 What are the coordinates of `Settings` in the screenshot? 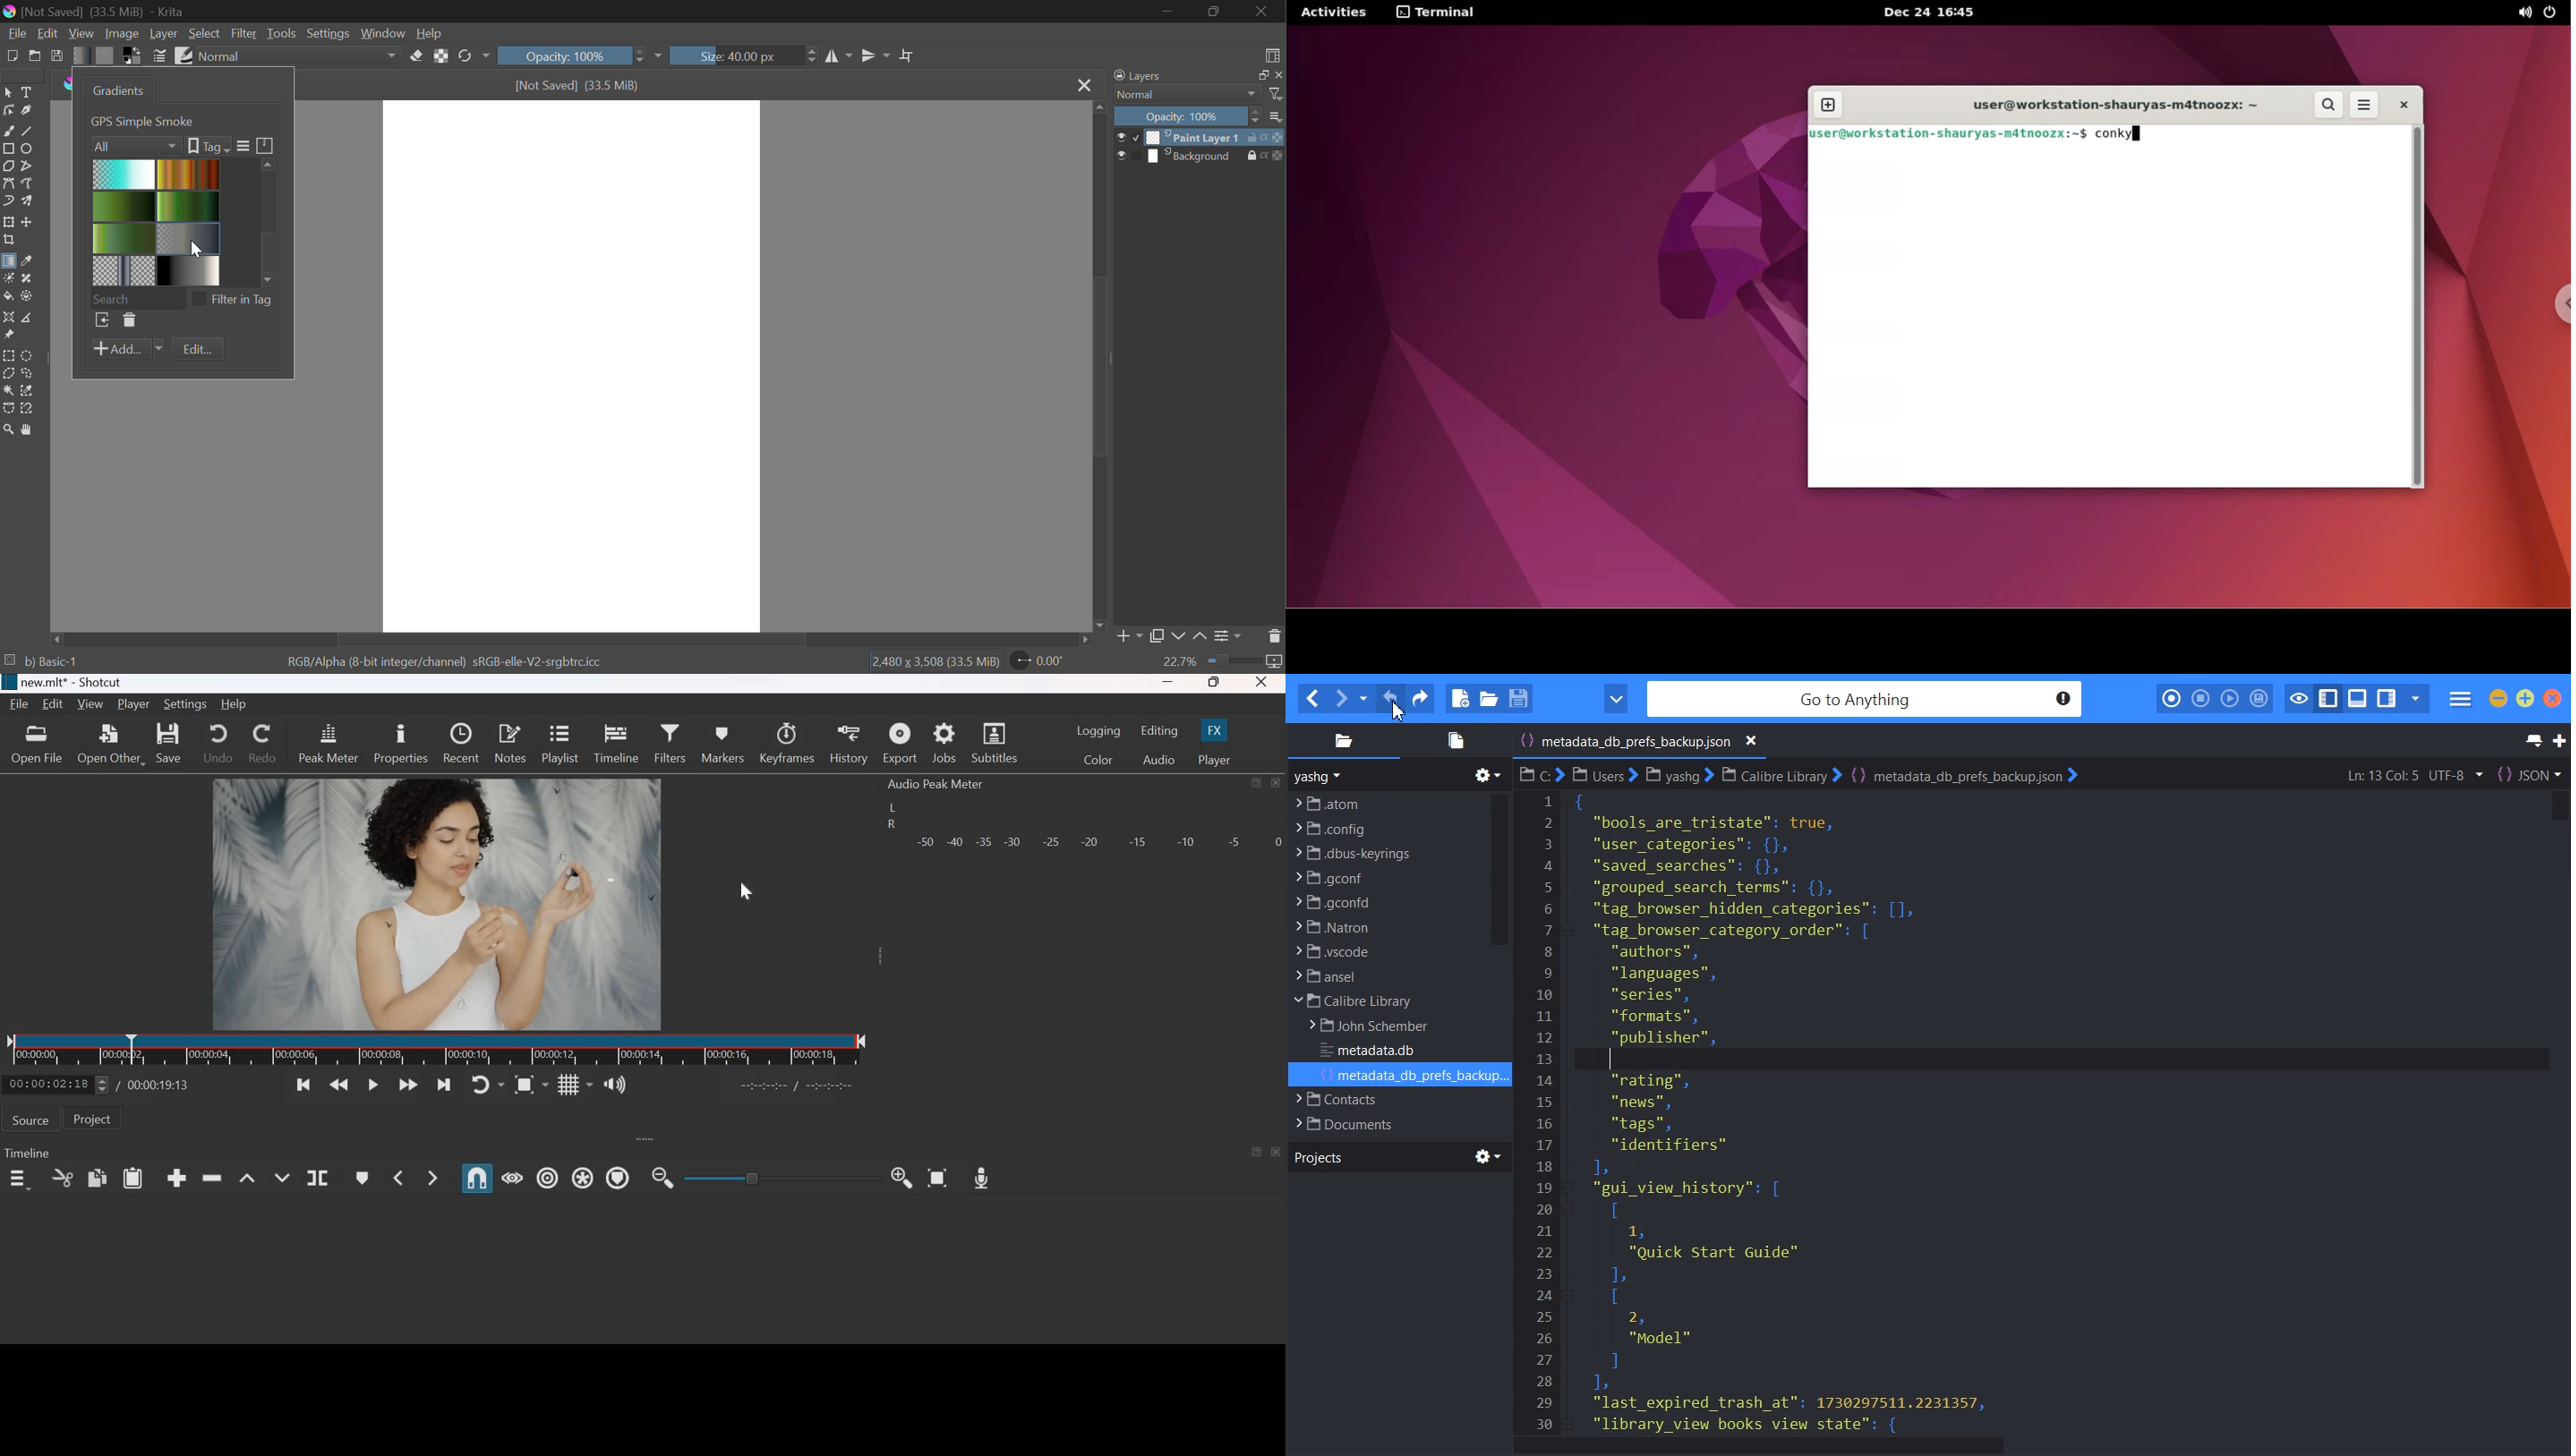 It's located at (327, 33).